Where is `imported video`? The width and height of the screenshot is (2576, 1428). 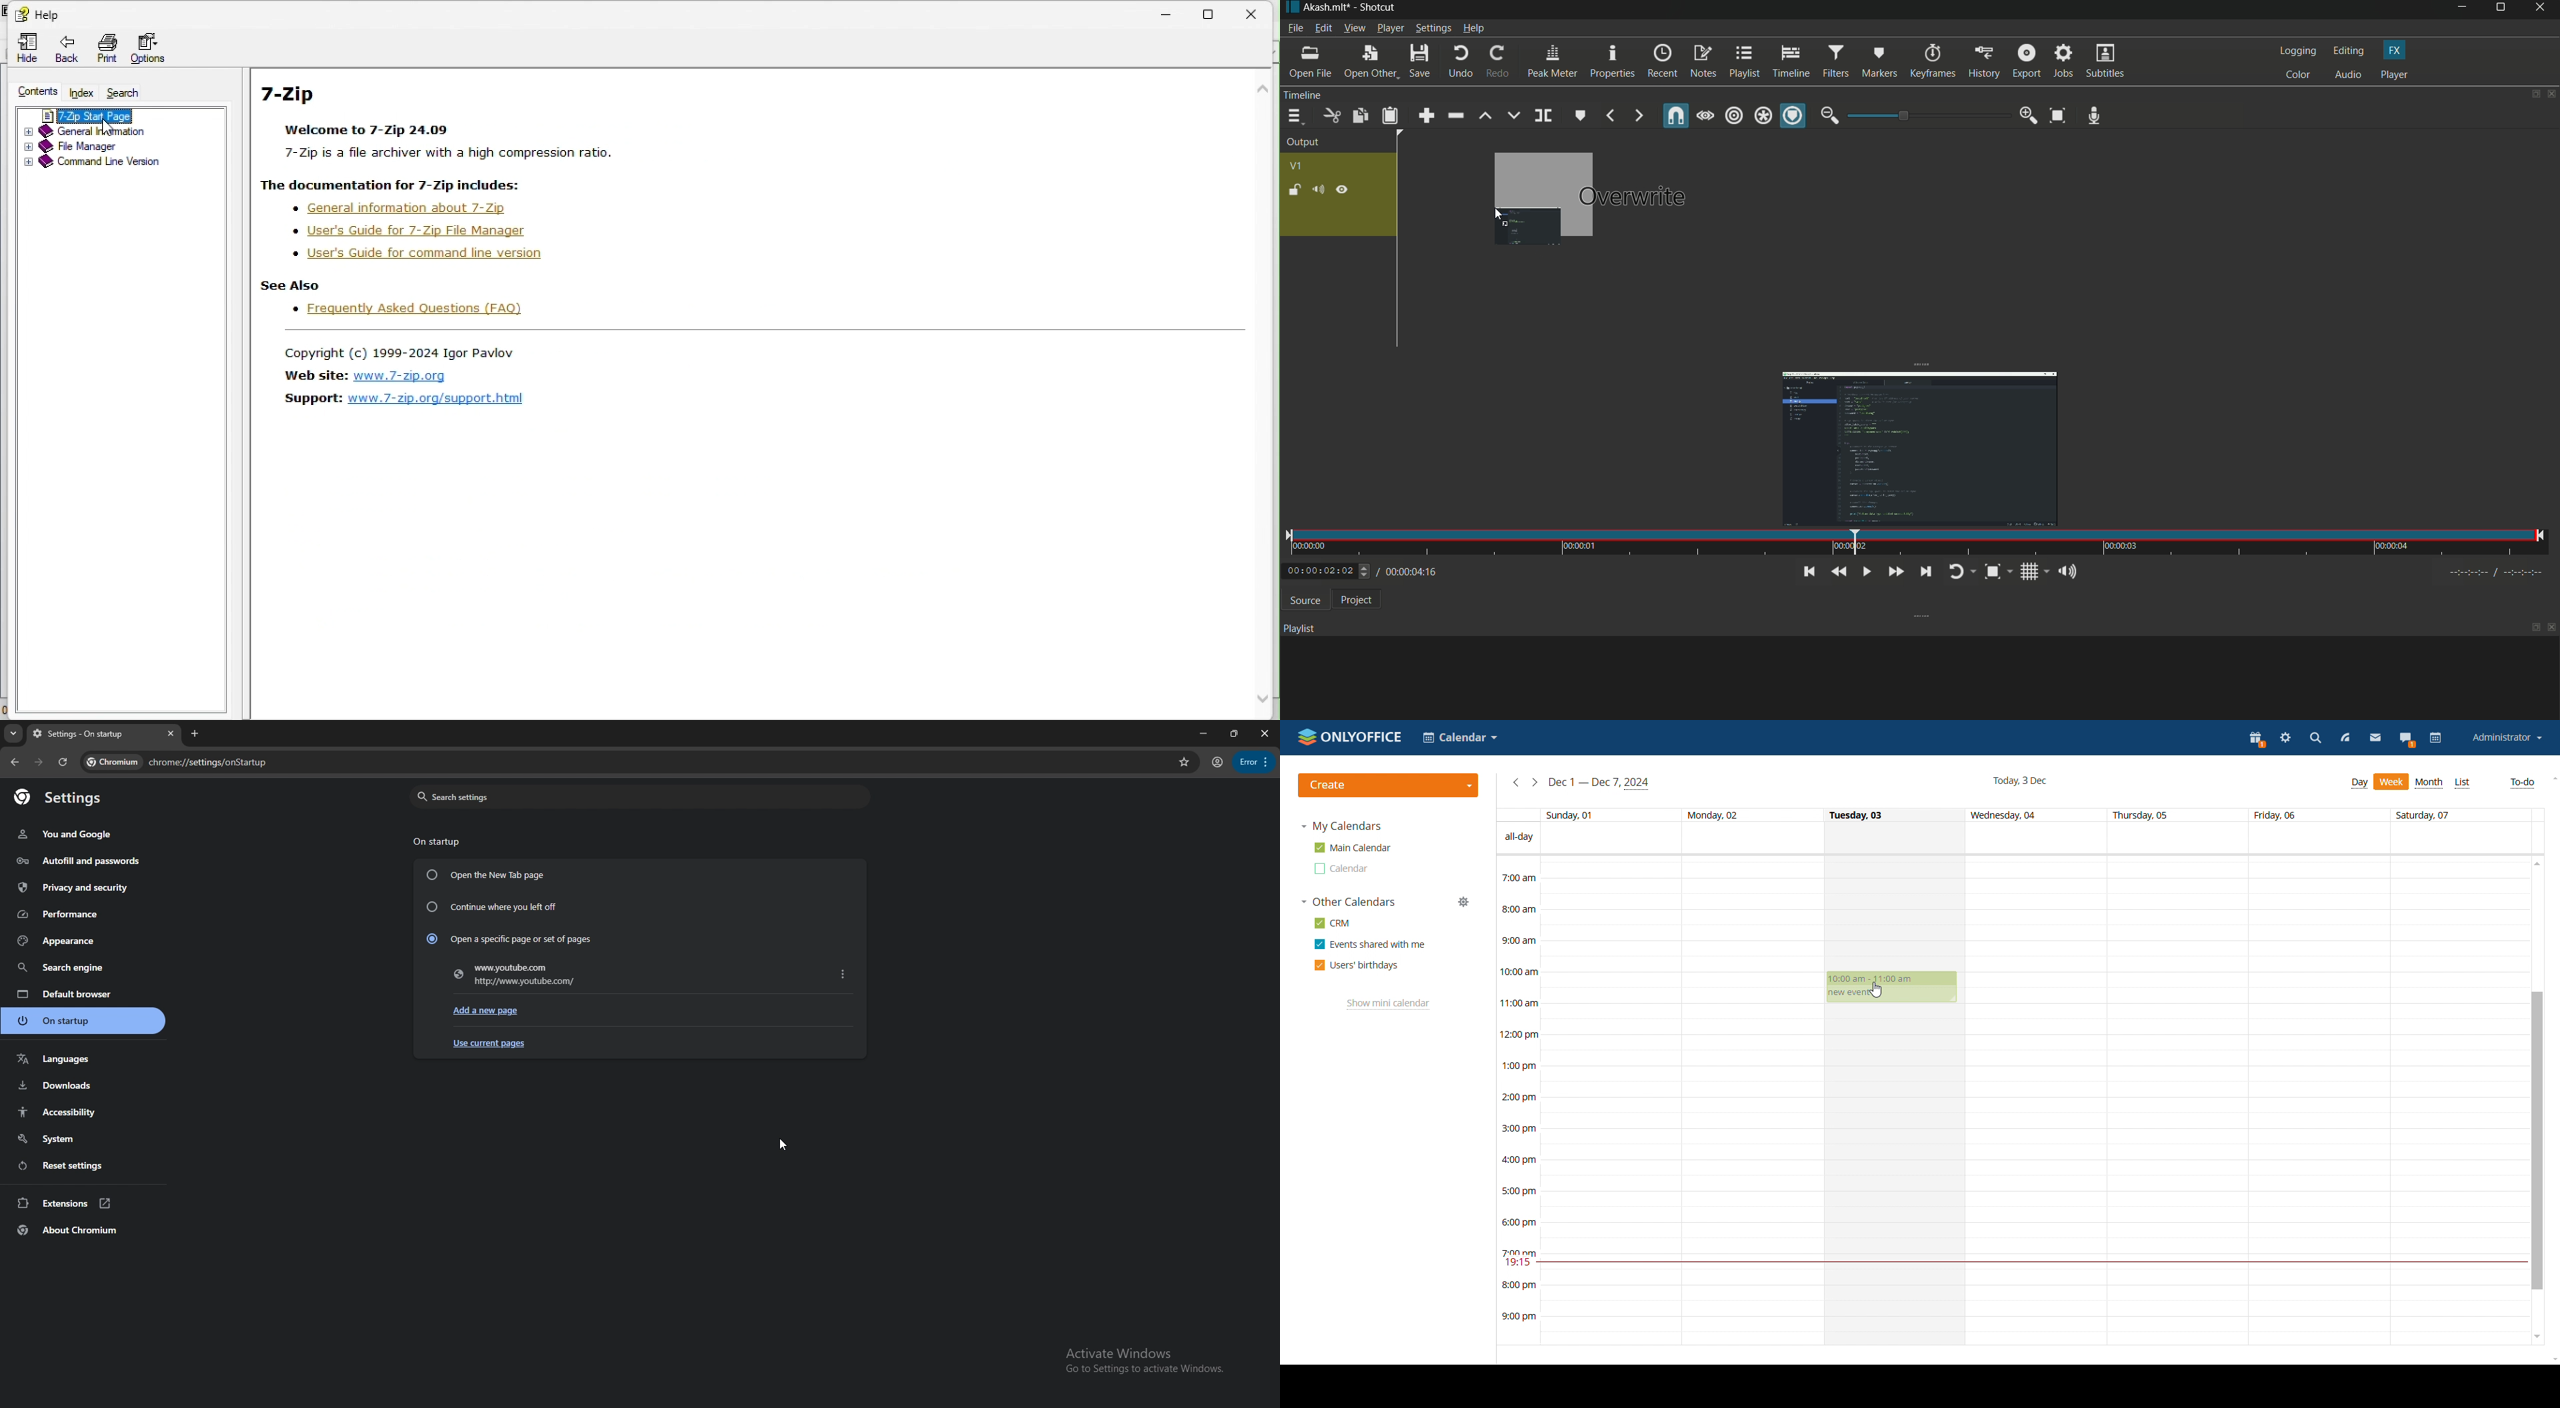 imported video is located at coordinates (1912, 447).